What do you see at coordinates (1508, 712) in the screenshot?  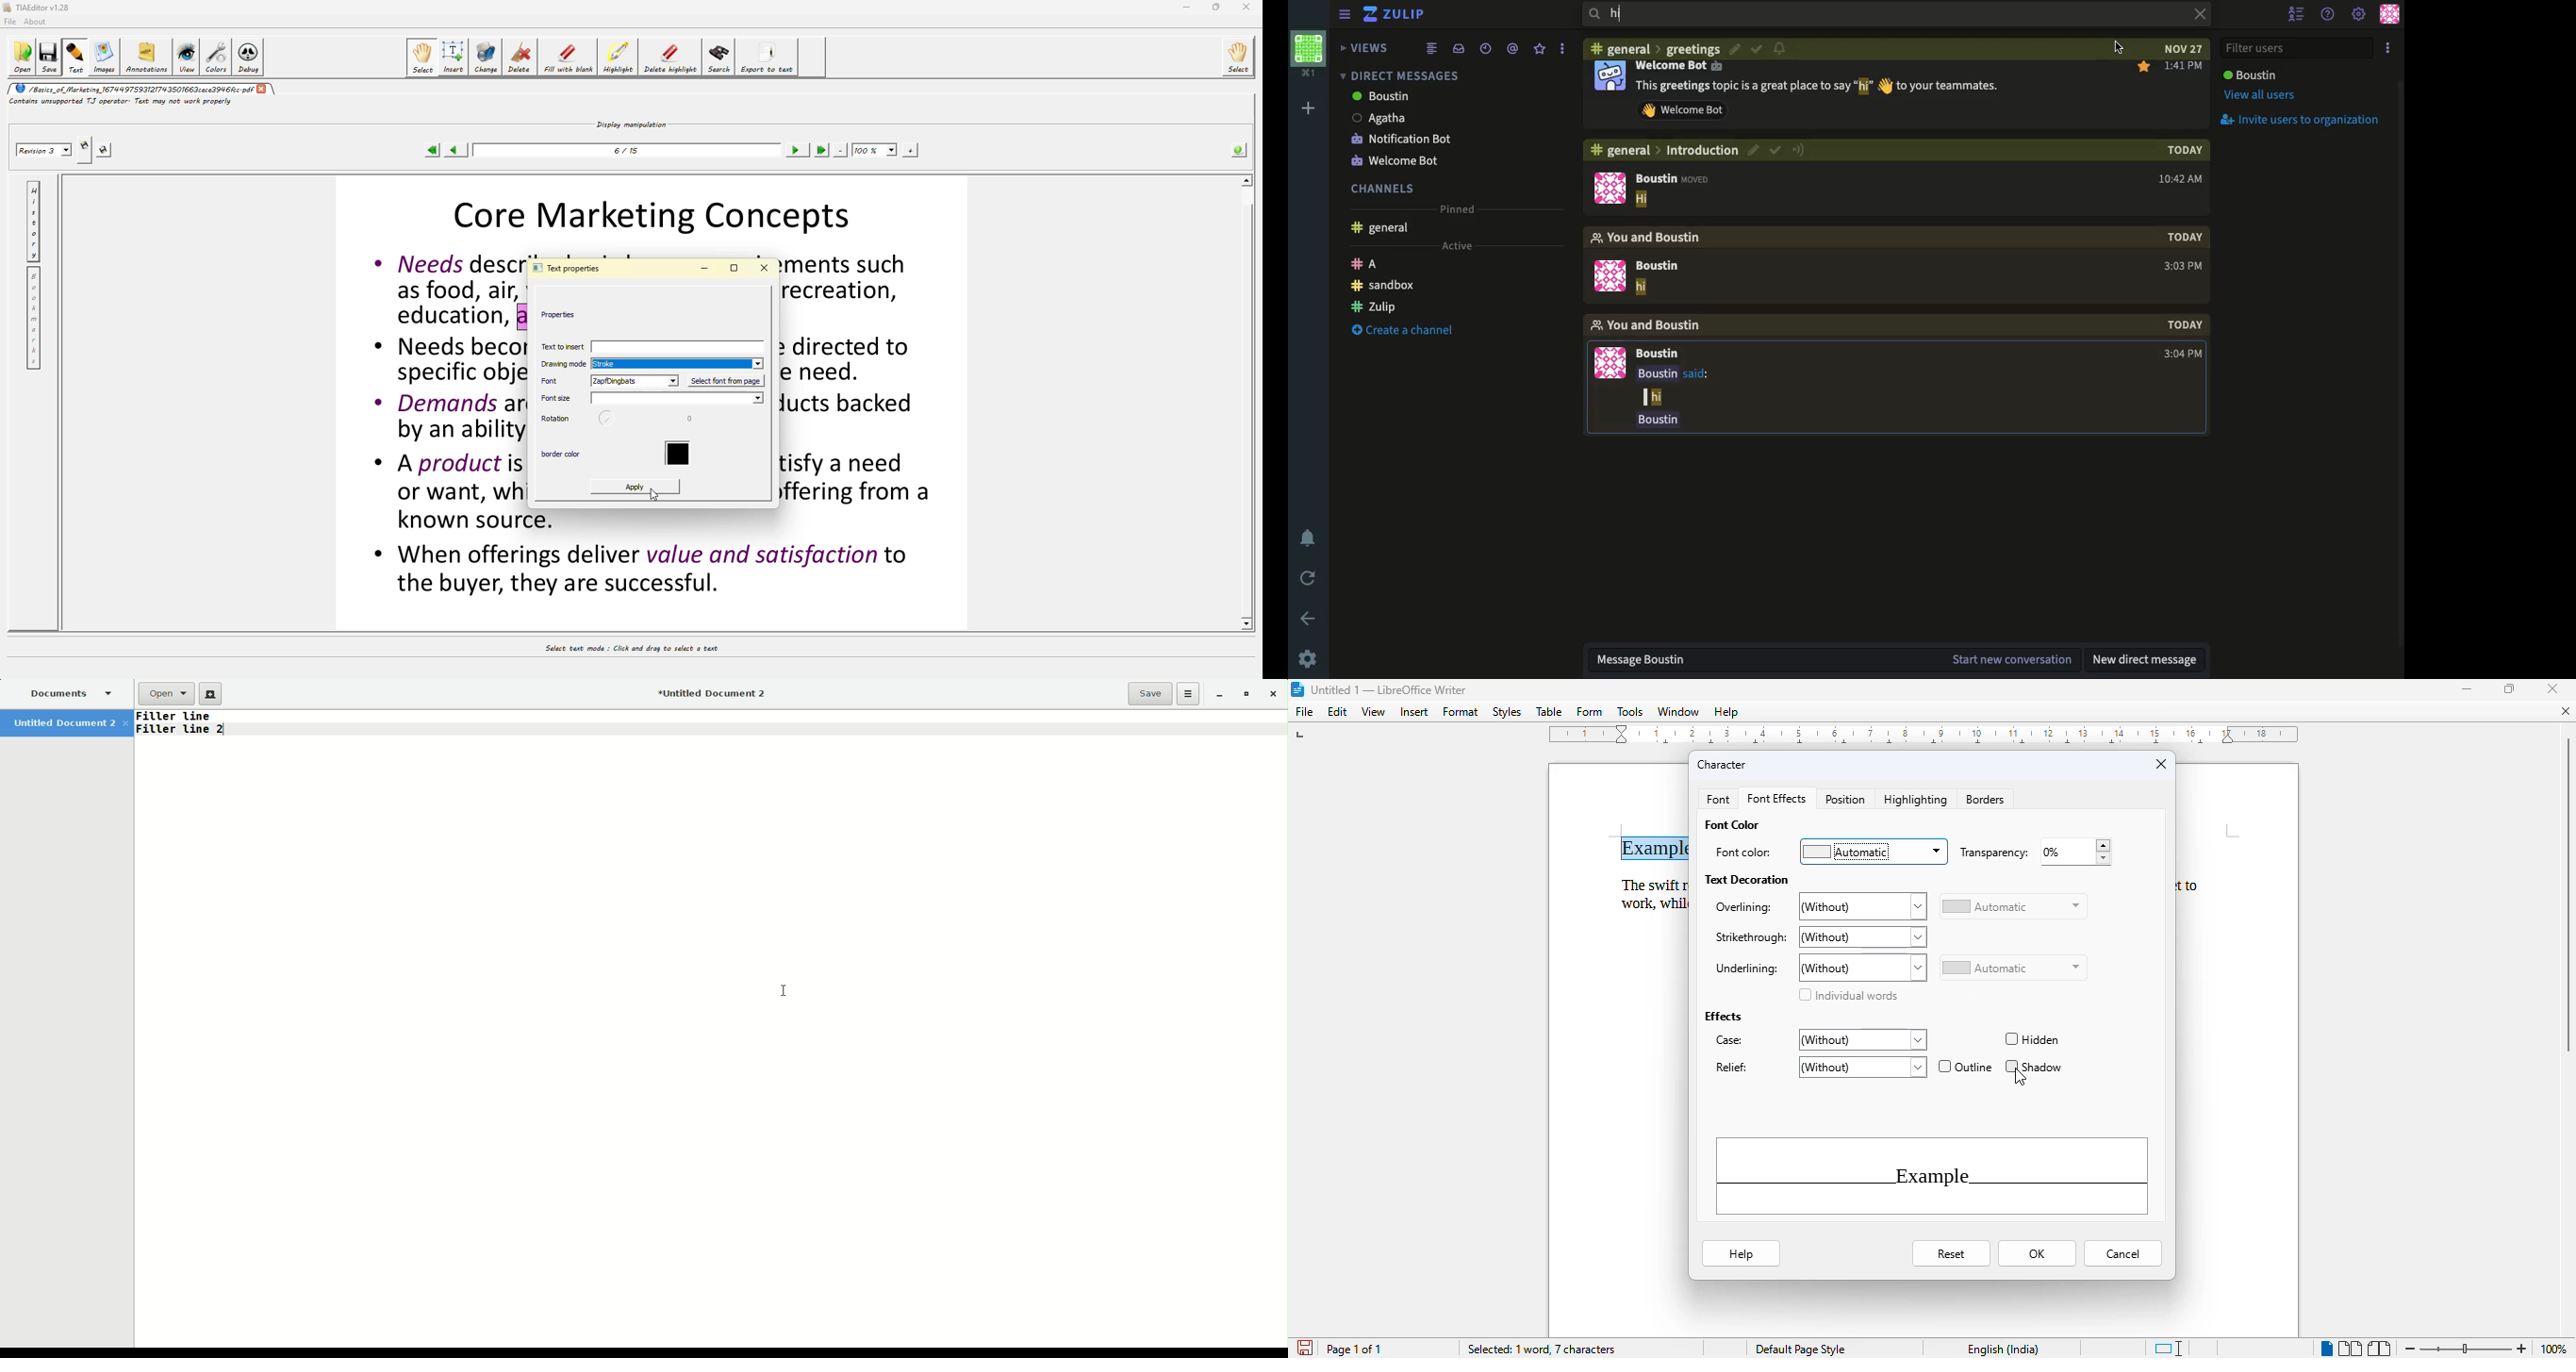 I see `styles` at bounding box center [1508, 712].